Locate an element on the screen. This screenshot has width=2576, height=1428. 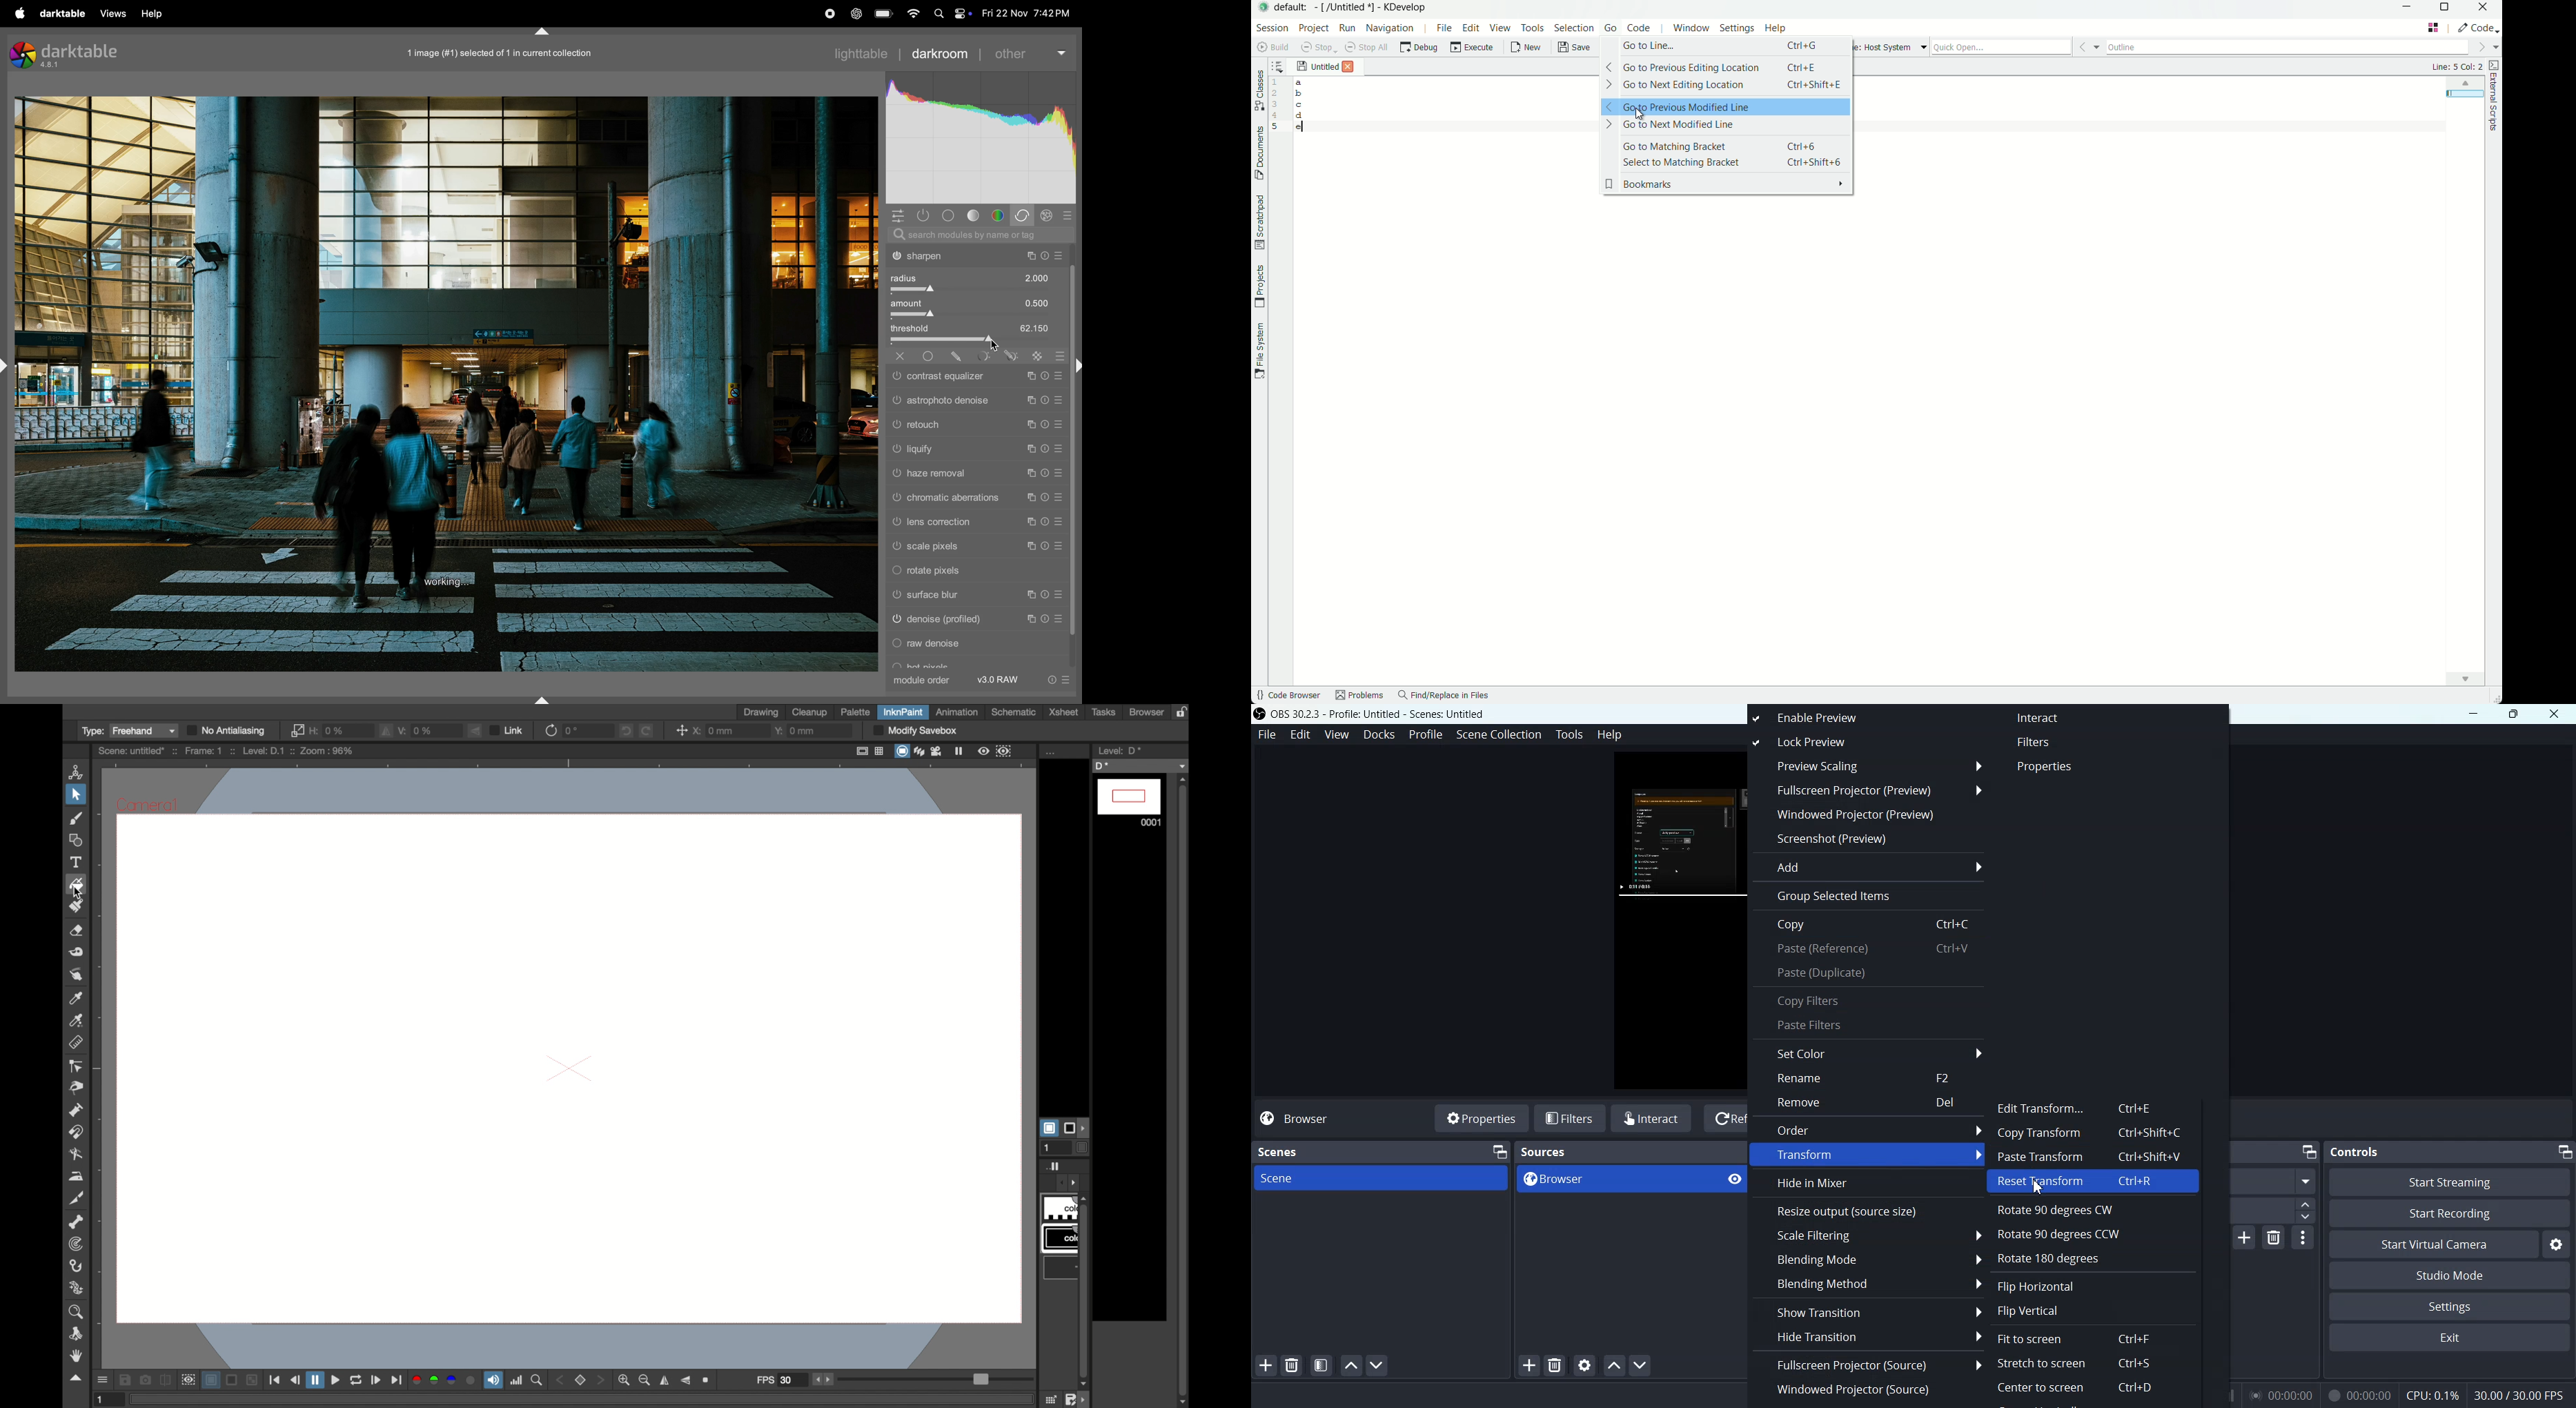
lens correction is located at coordinates (976, 522).